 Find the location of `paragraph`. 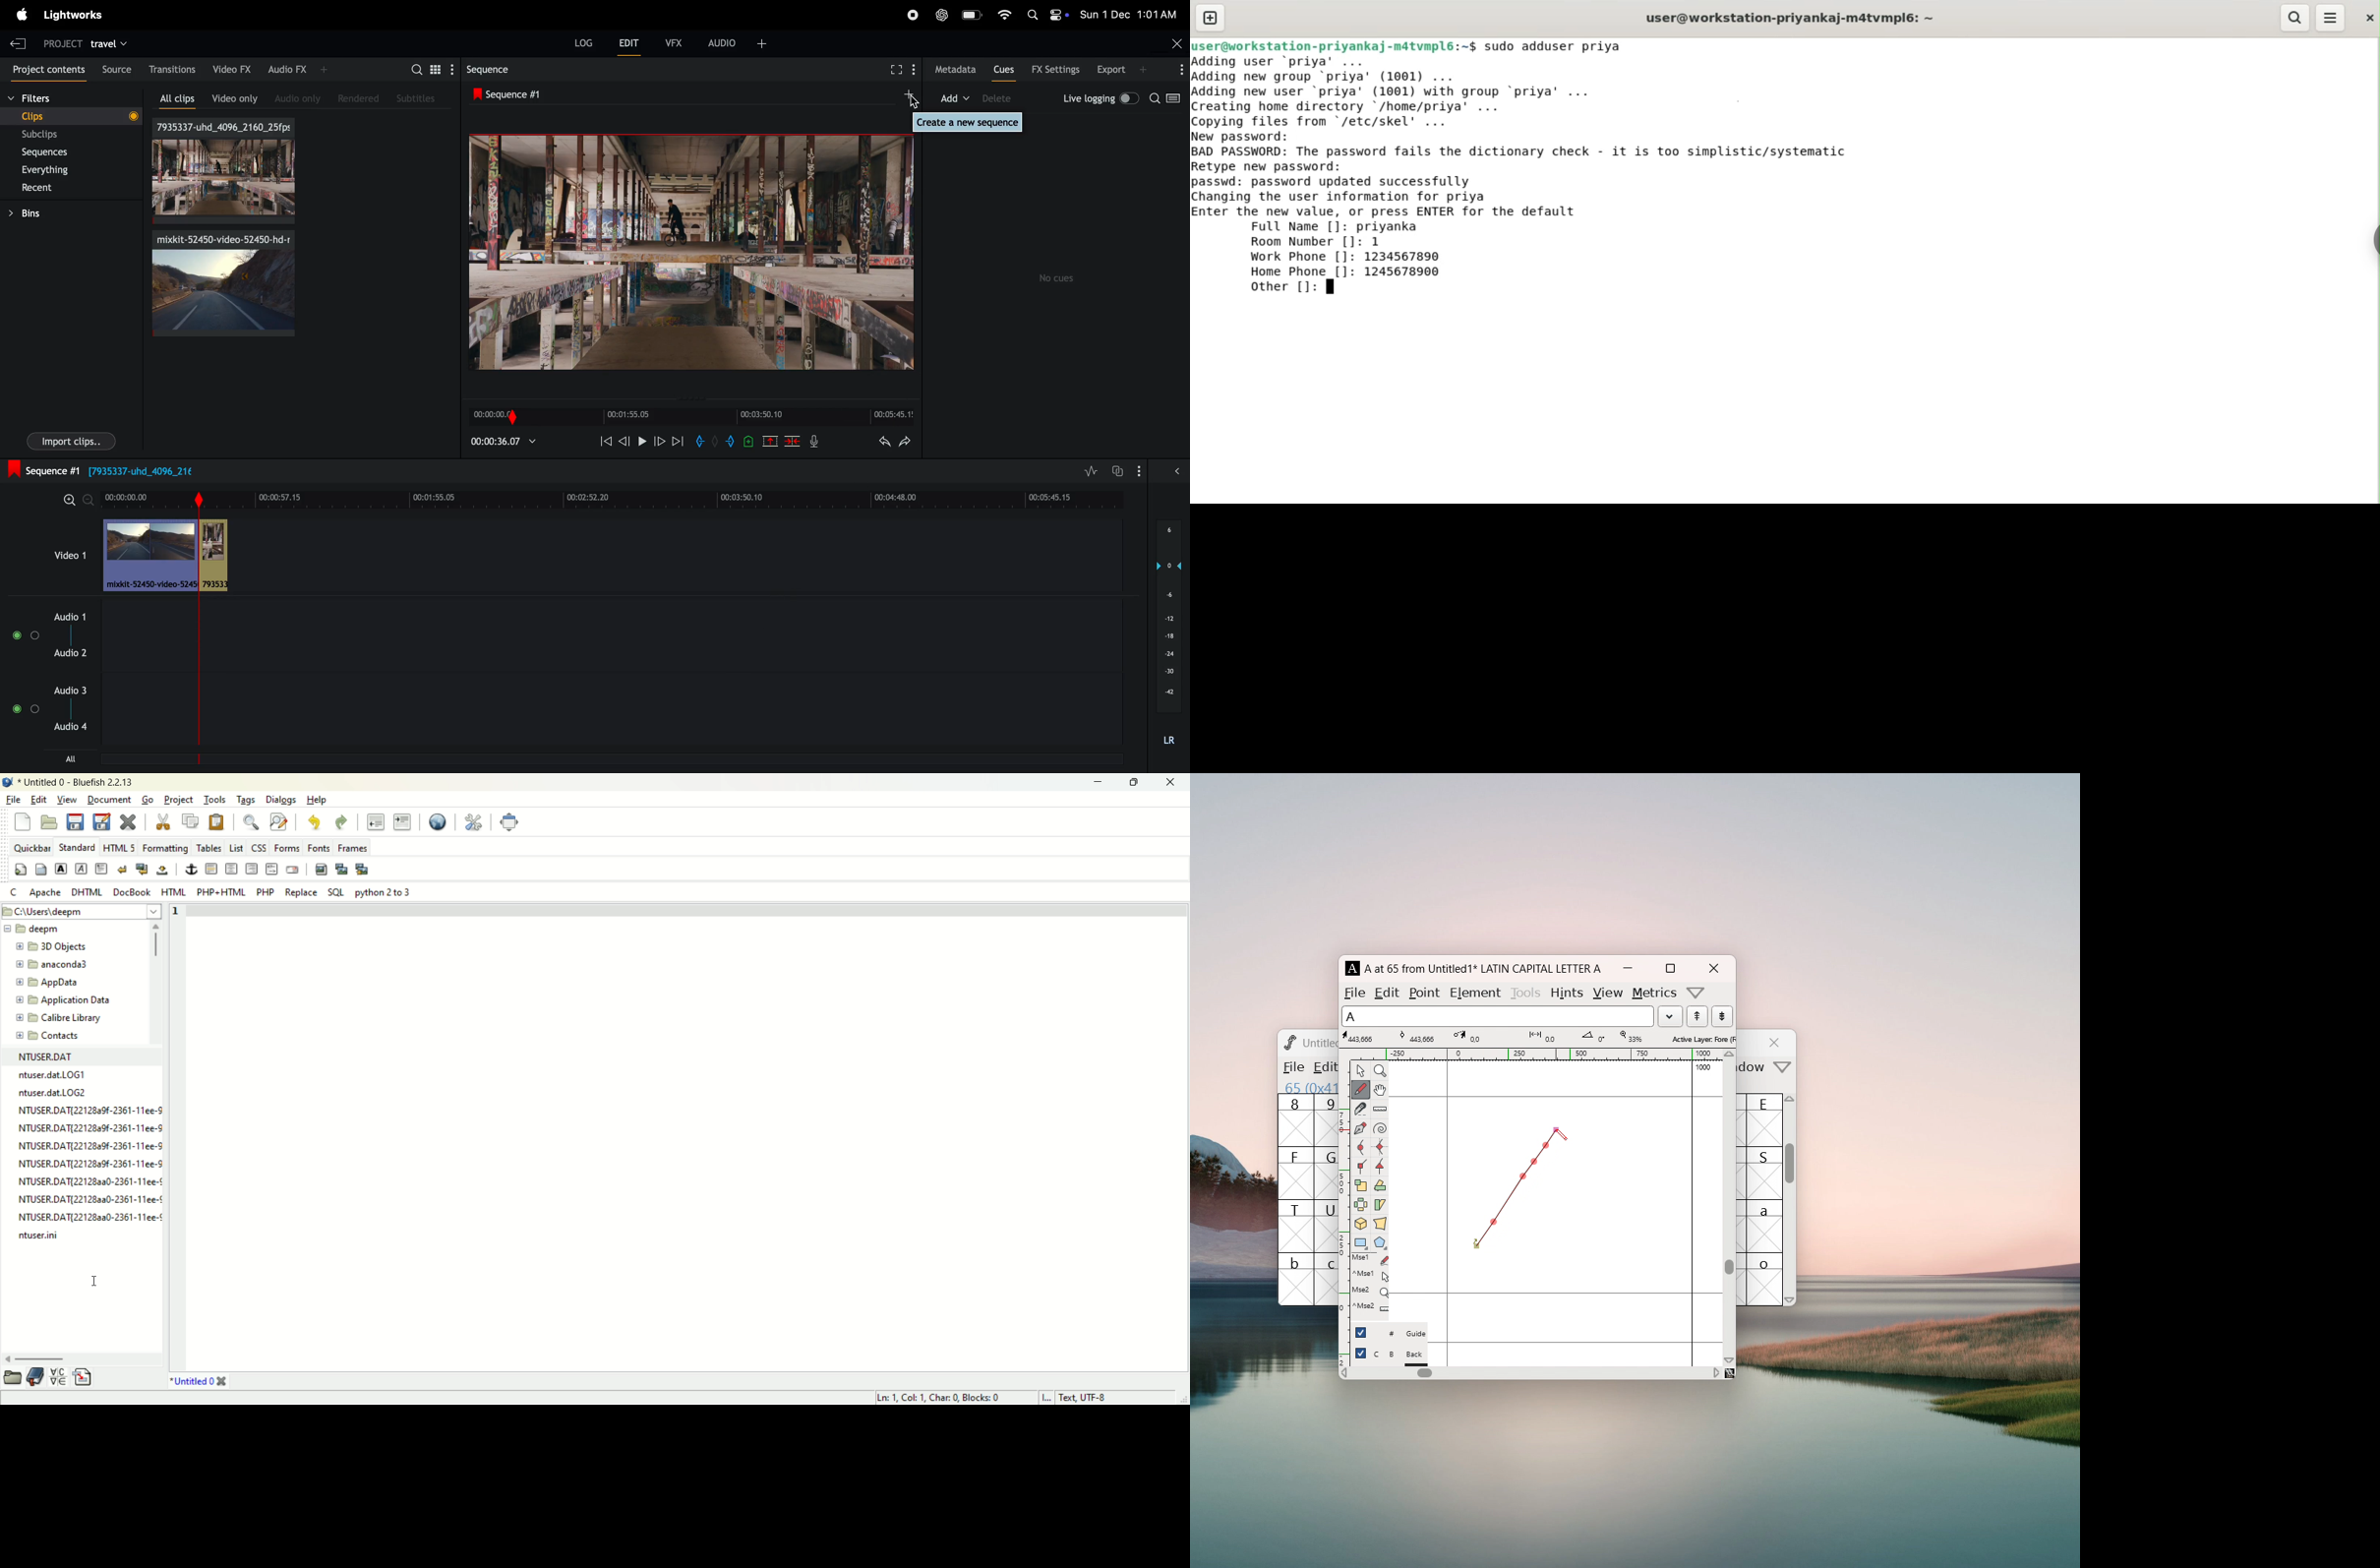

paragraph is located at coordinates (102, 868).